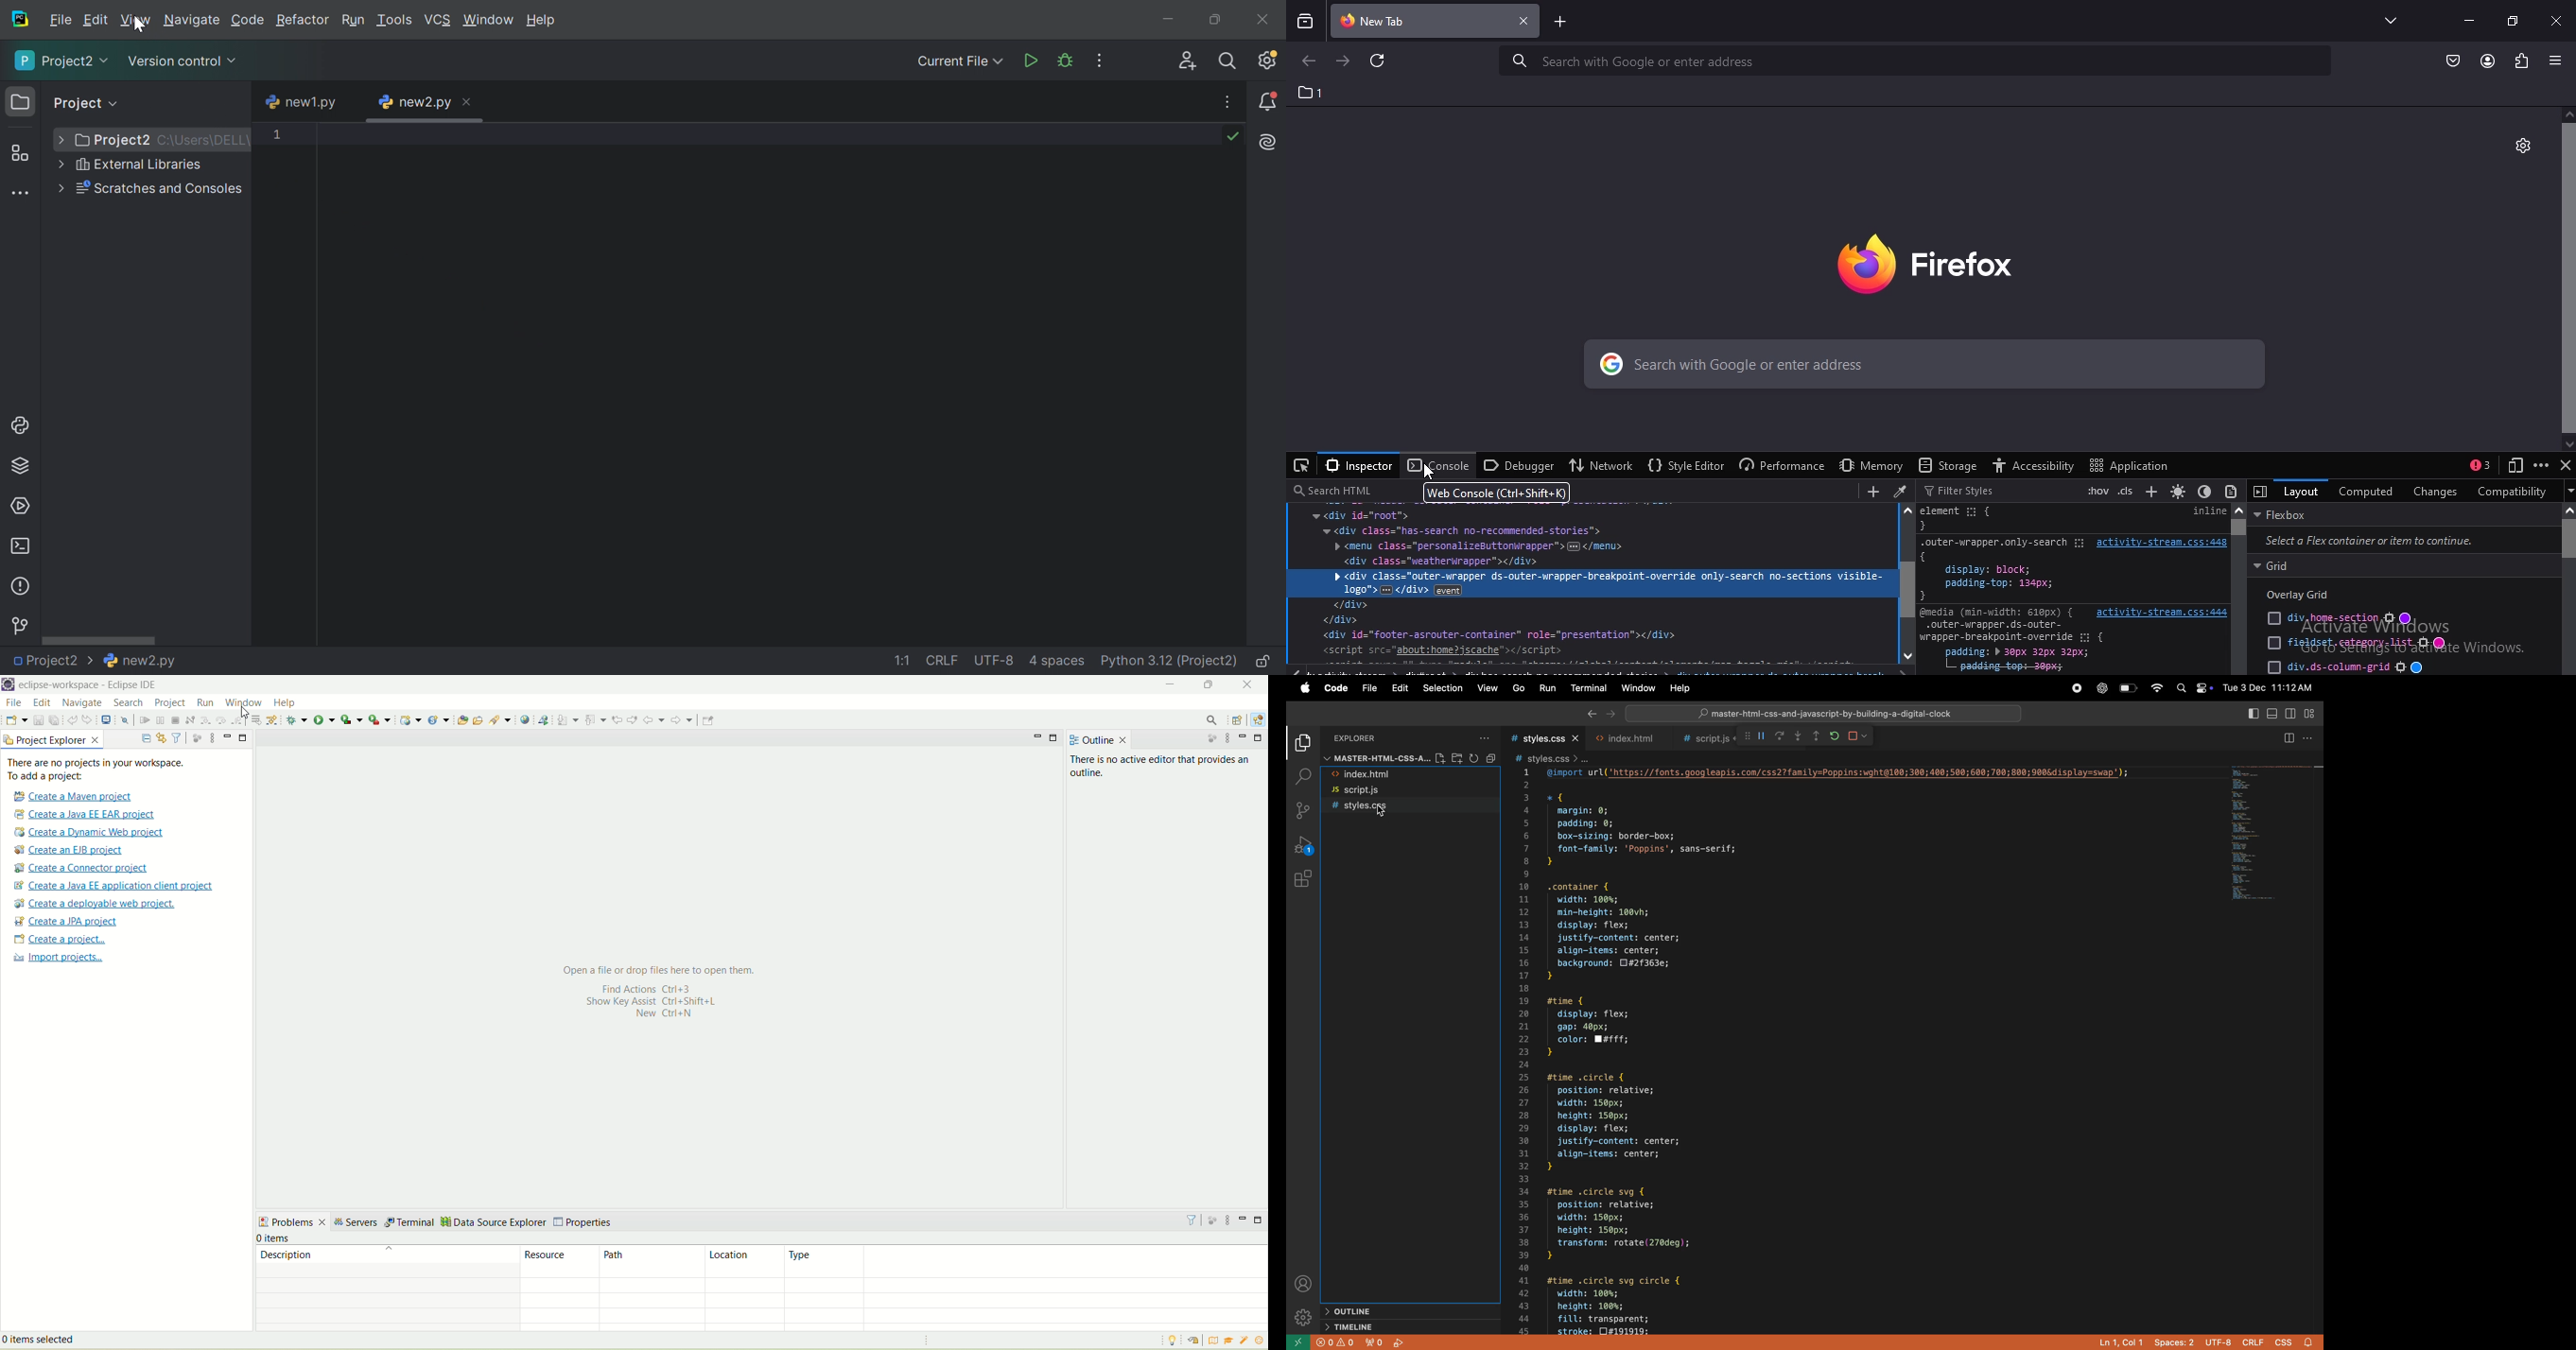 This screenshot has width=2576, height=1372. I want to click on split editor, so click(2299, 738).